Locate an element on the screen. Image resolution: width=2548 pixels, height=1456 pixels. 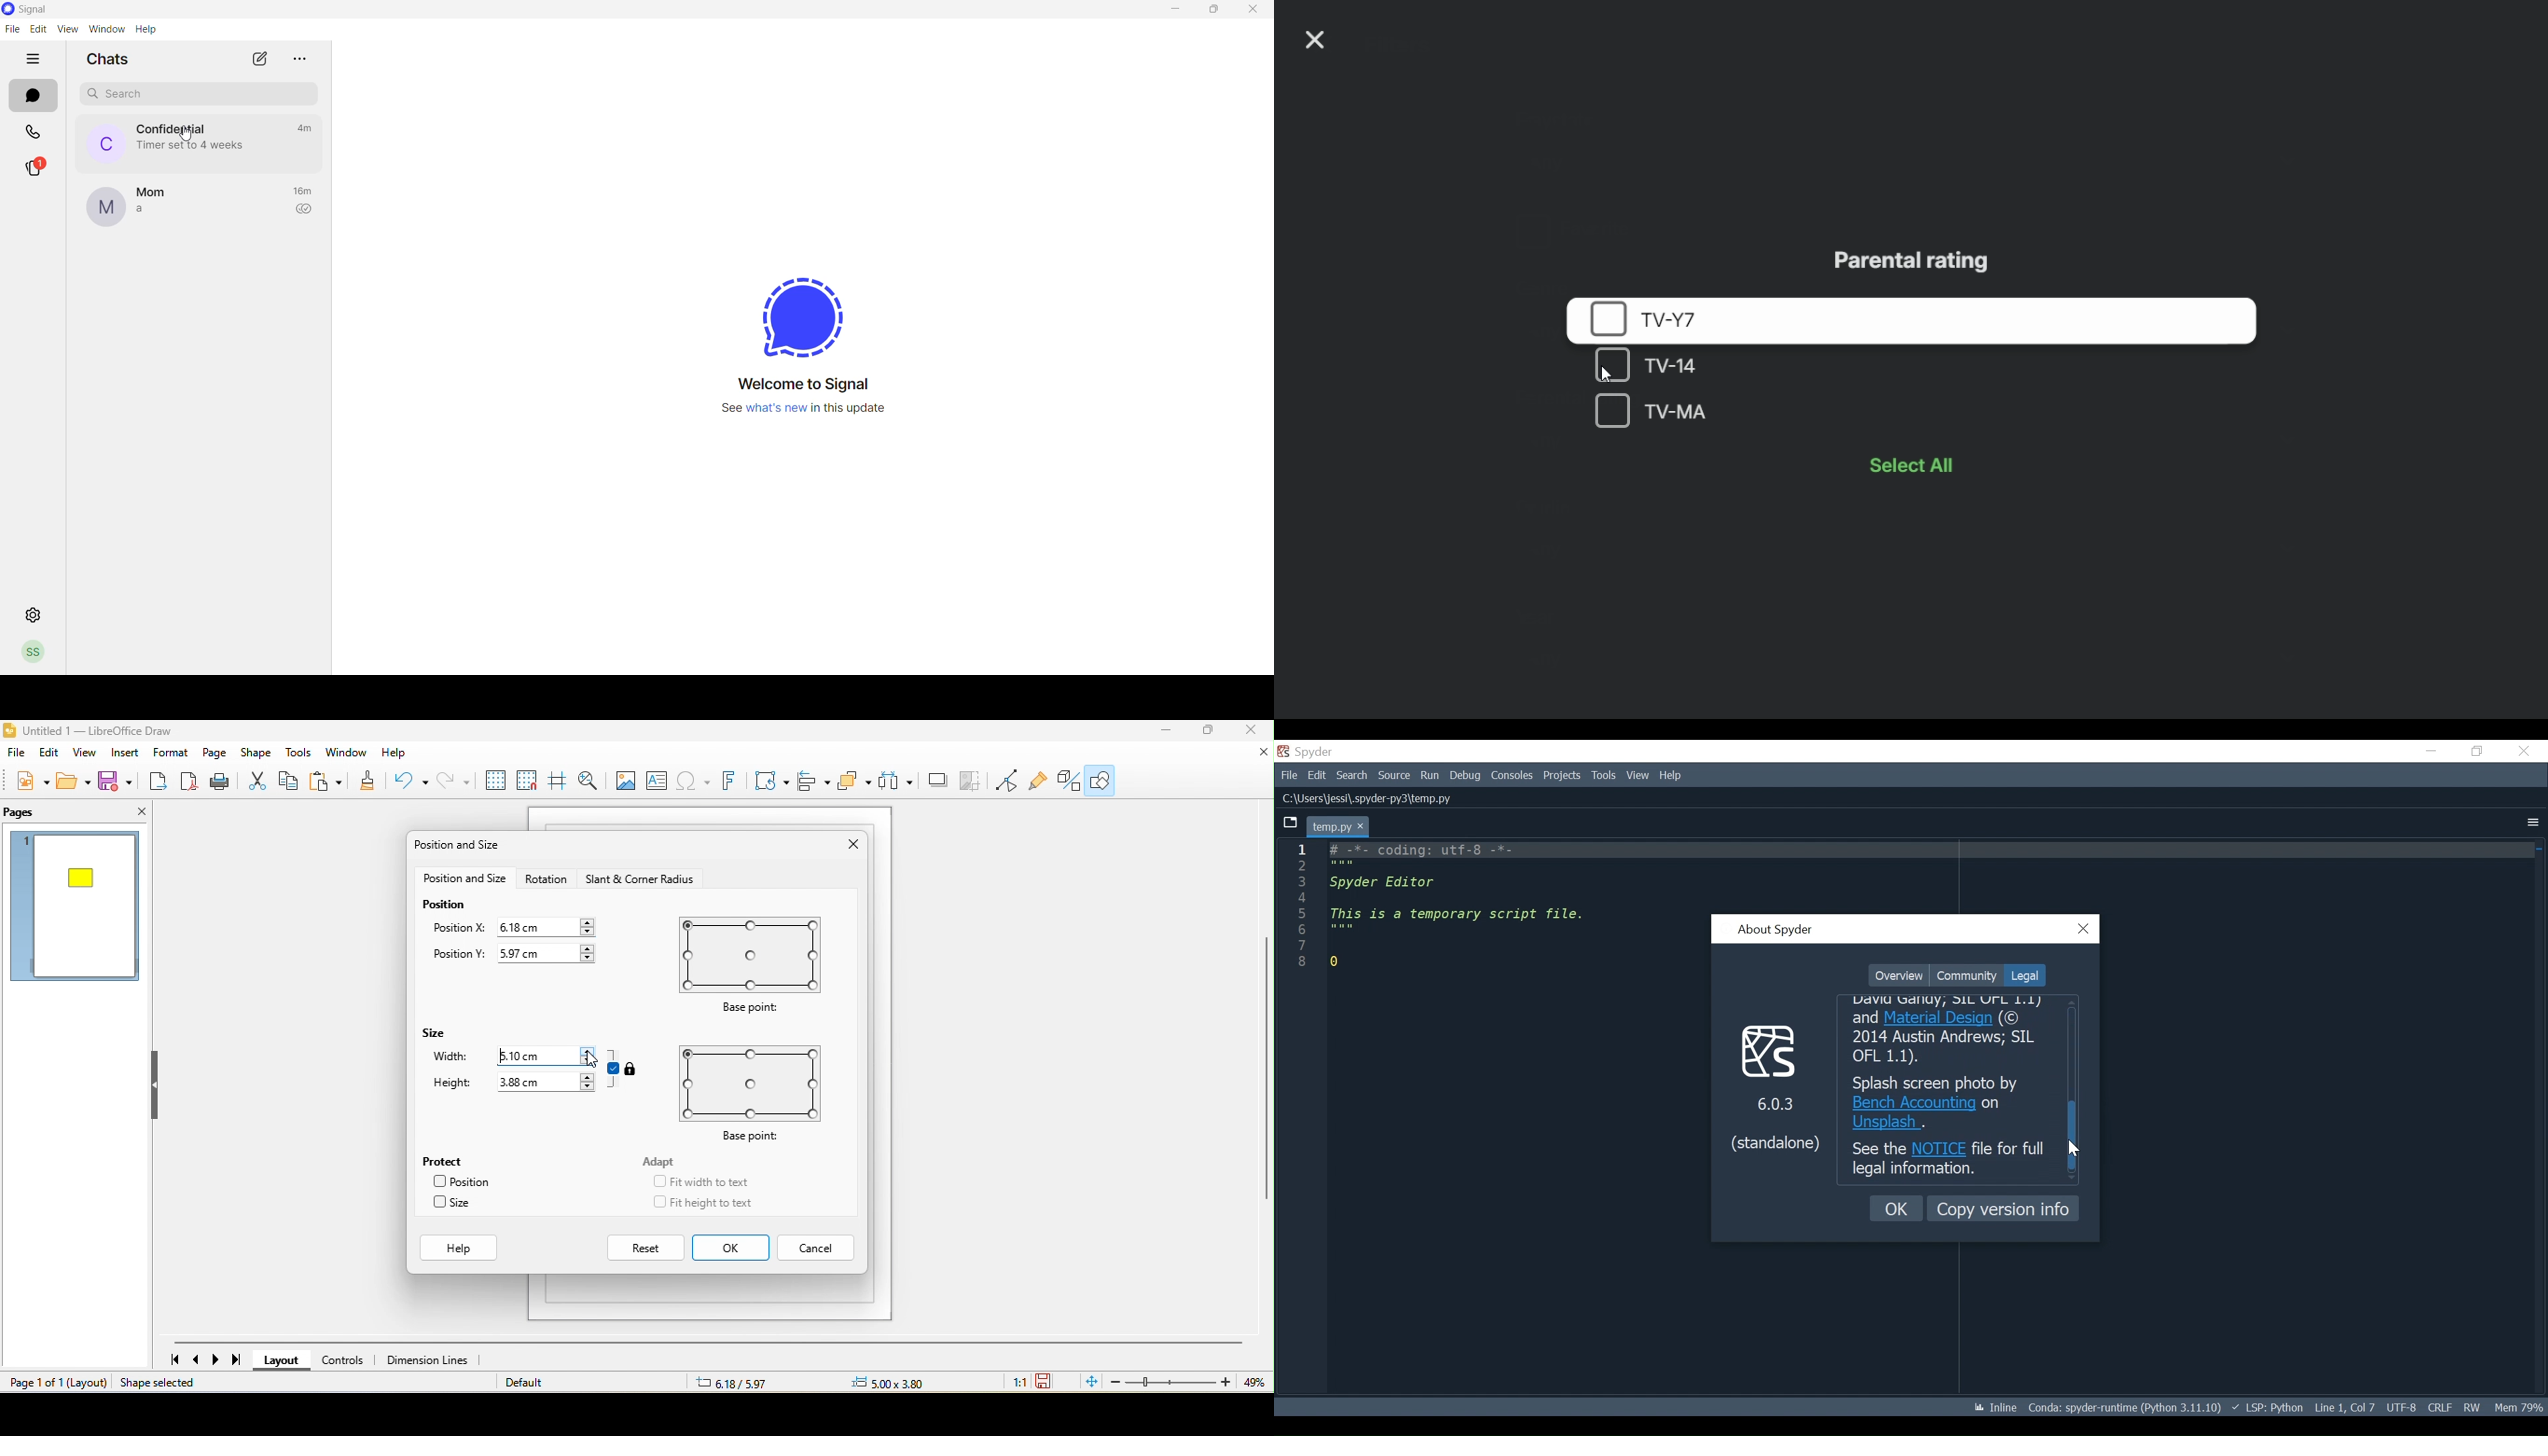
David Gandy; SIL OFL 1.1) and Material Design (© 2014 Austin Andrews; SIL OFL 1.1). is located at coordinates (1952, 1032).